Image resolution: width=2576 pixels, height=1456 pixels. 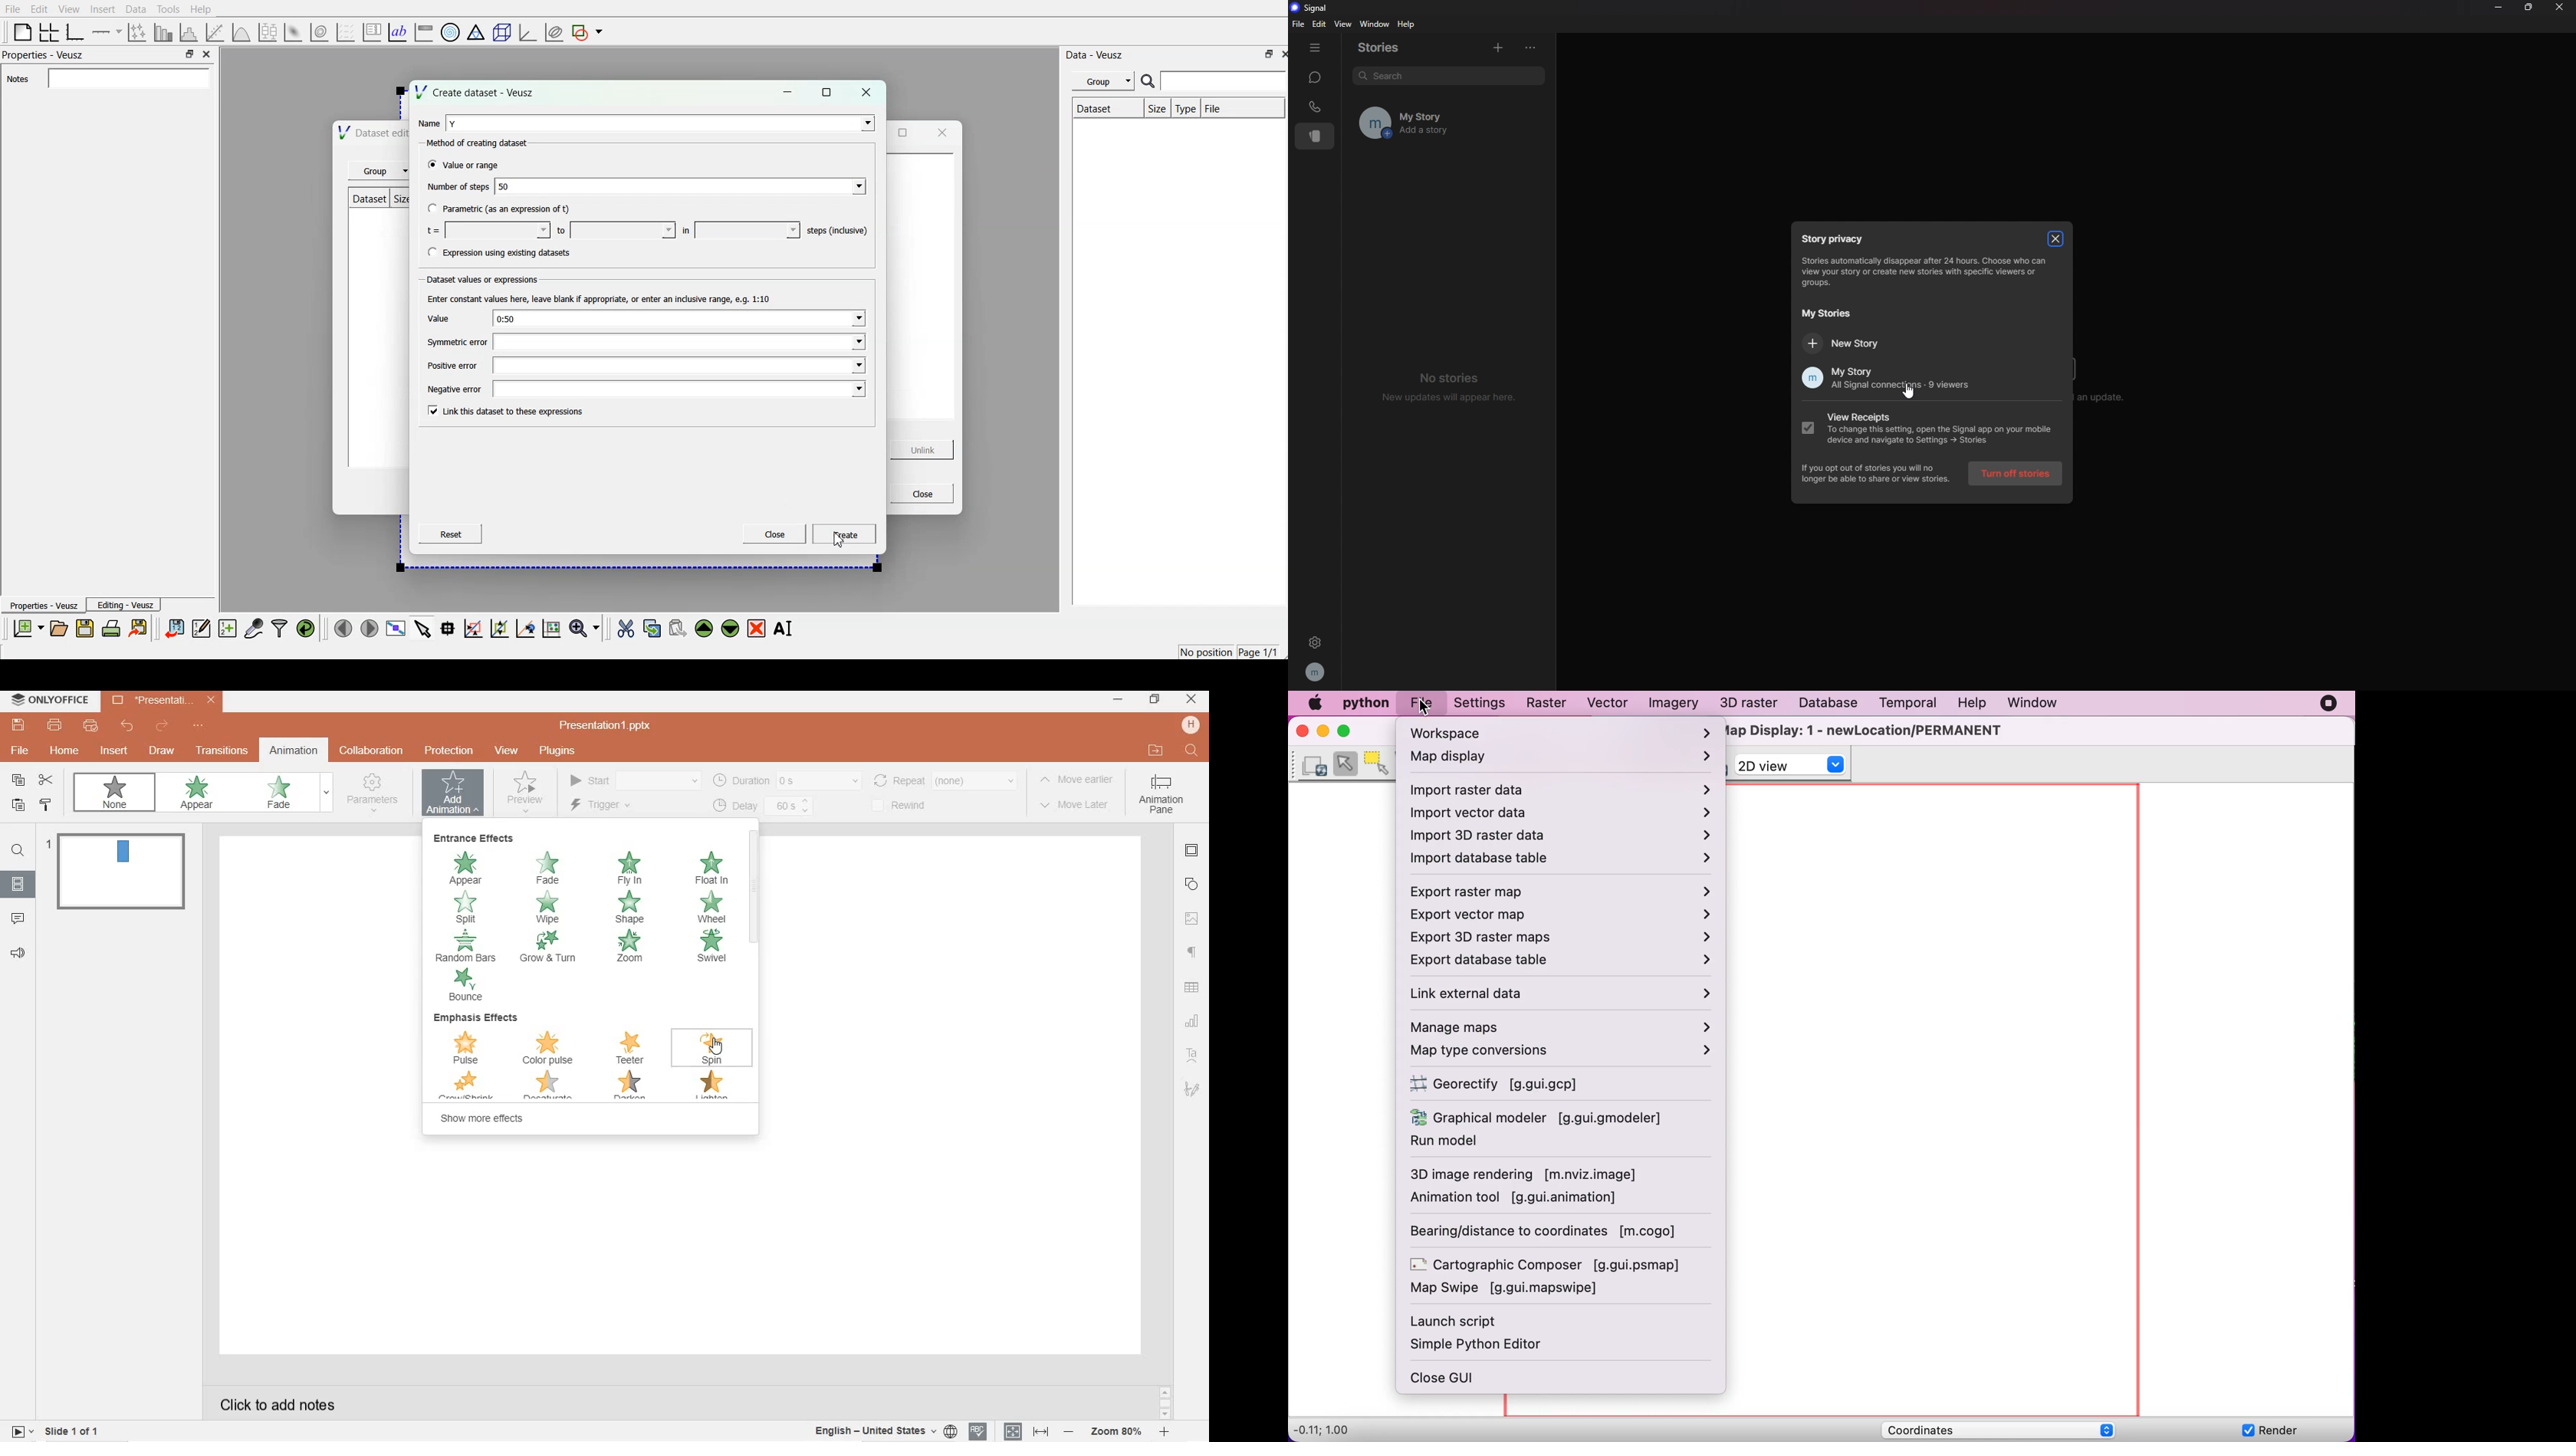 What do you see at coordinates (2559, 6) in the screenshot?
I see `close` at bounding box center [2559, 6].